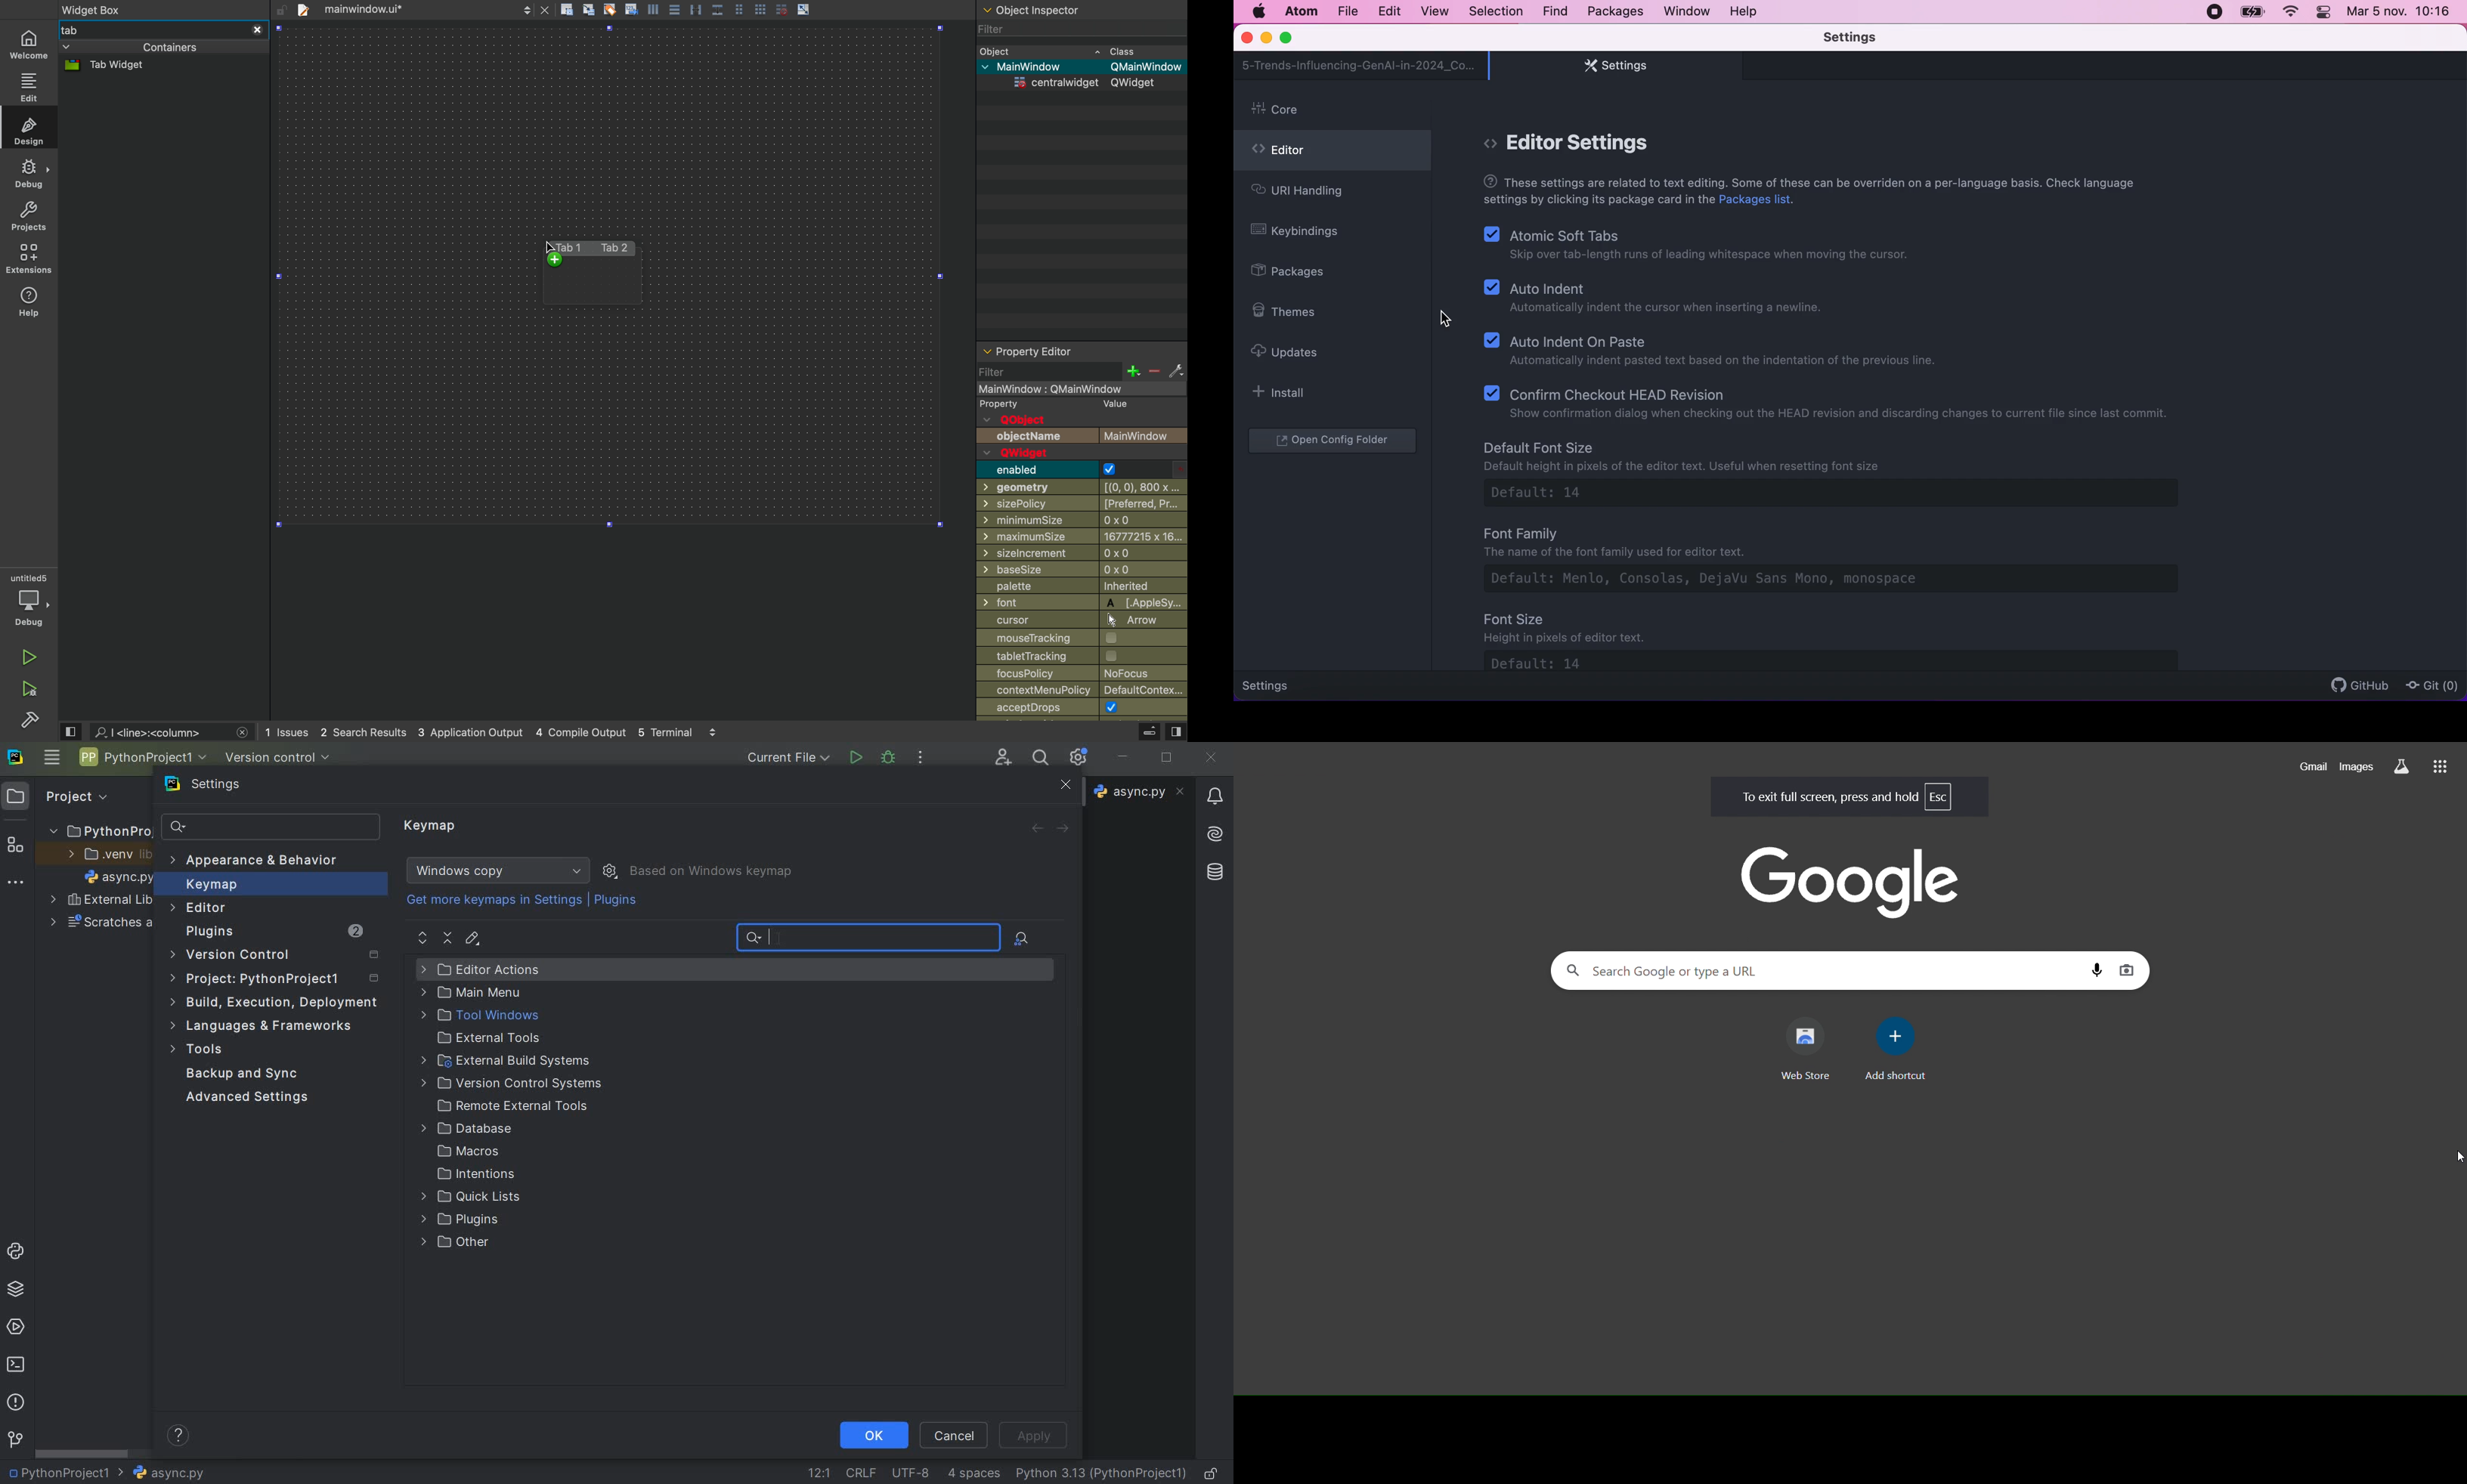  I want to click on voice search, so click(2098, 968).